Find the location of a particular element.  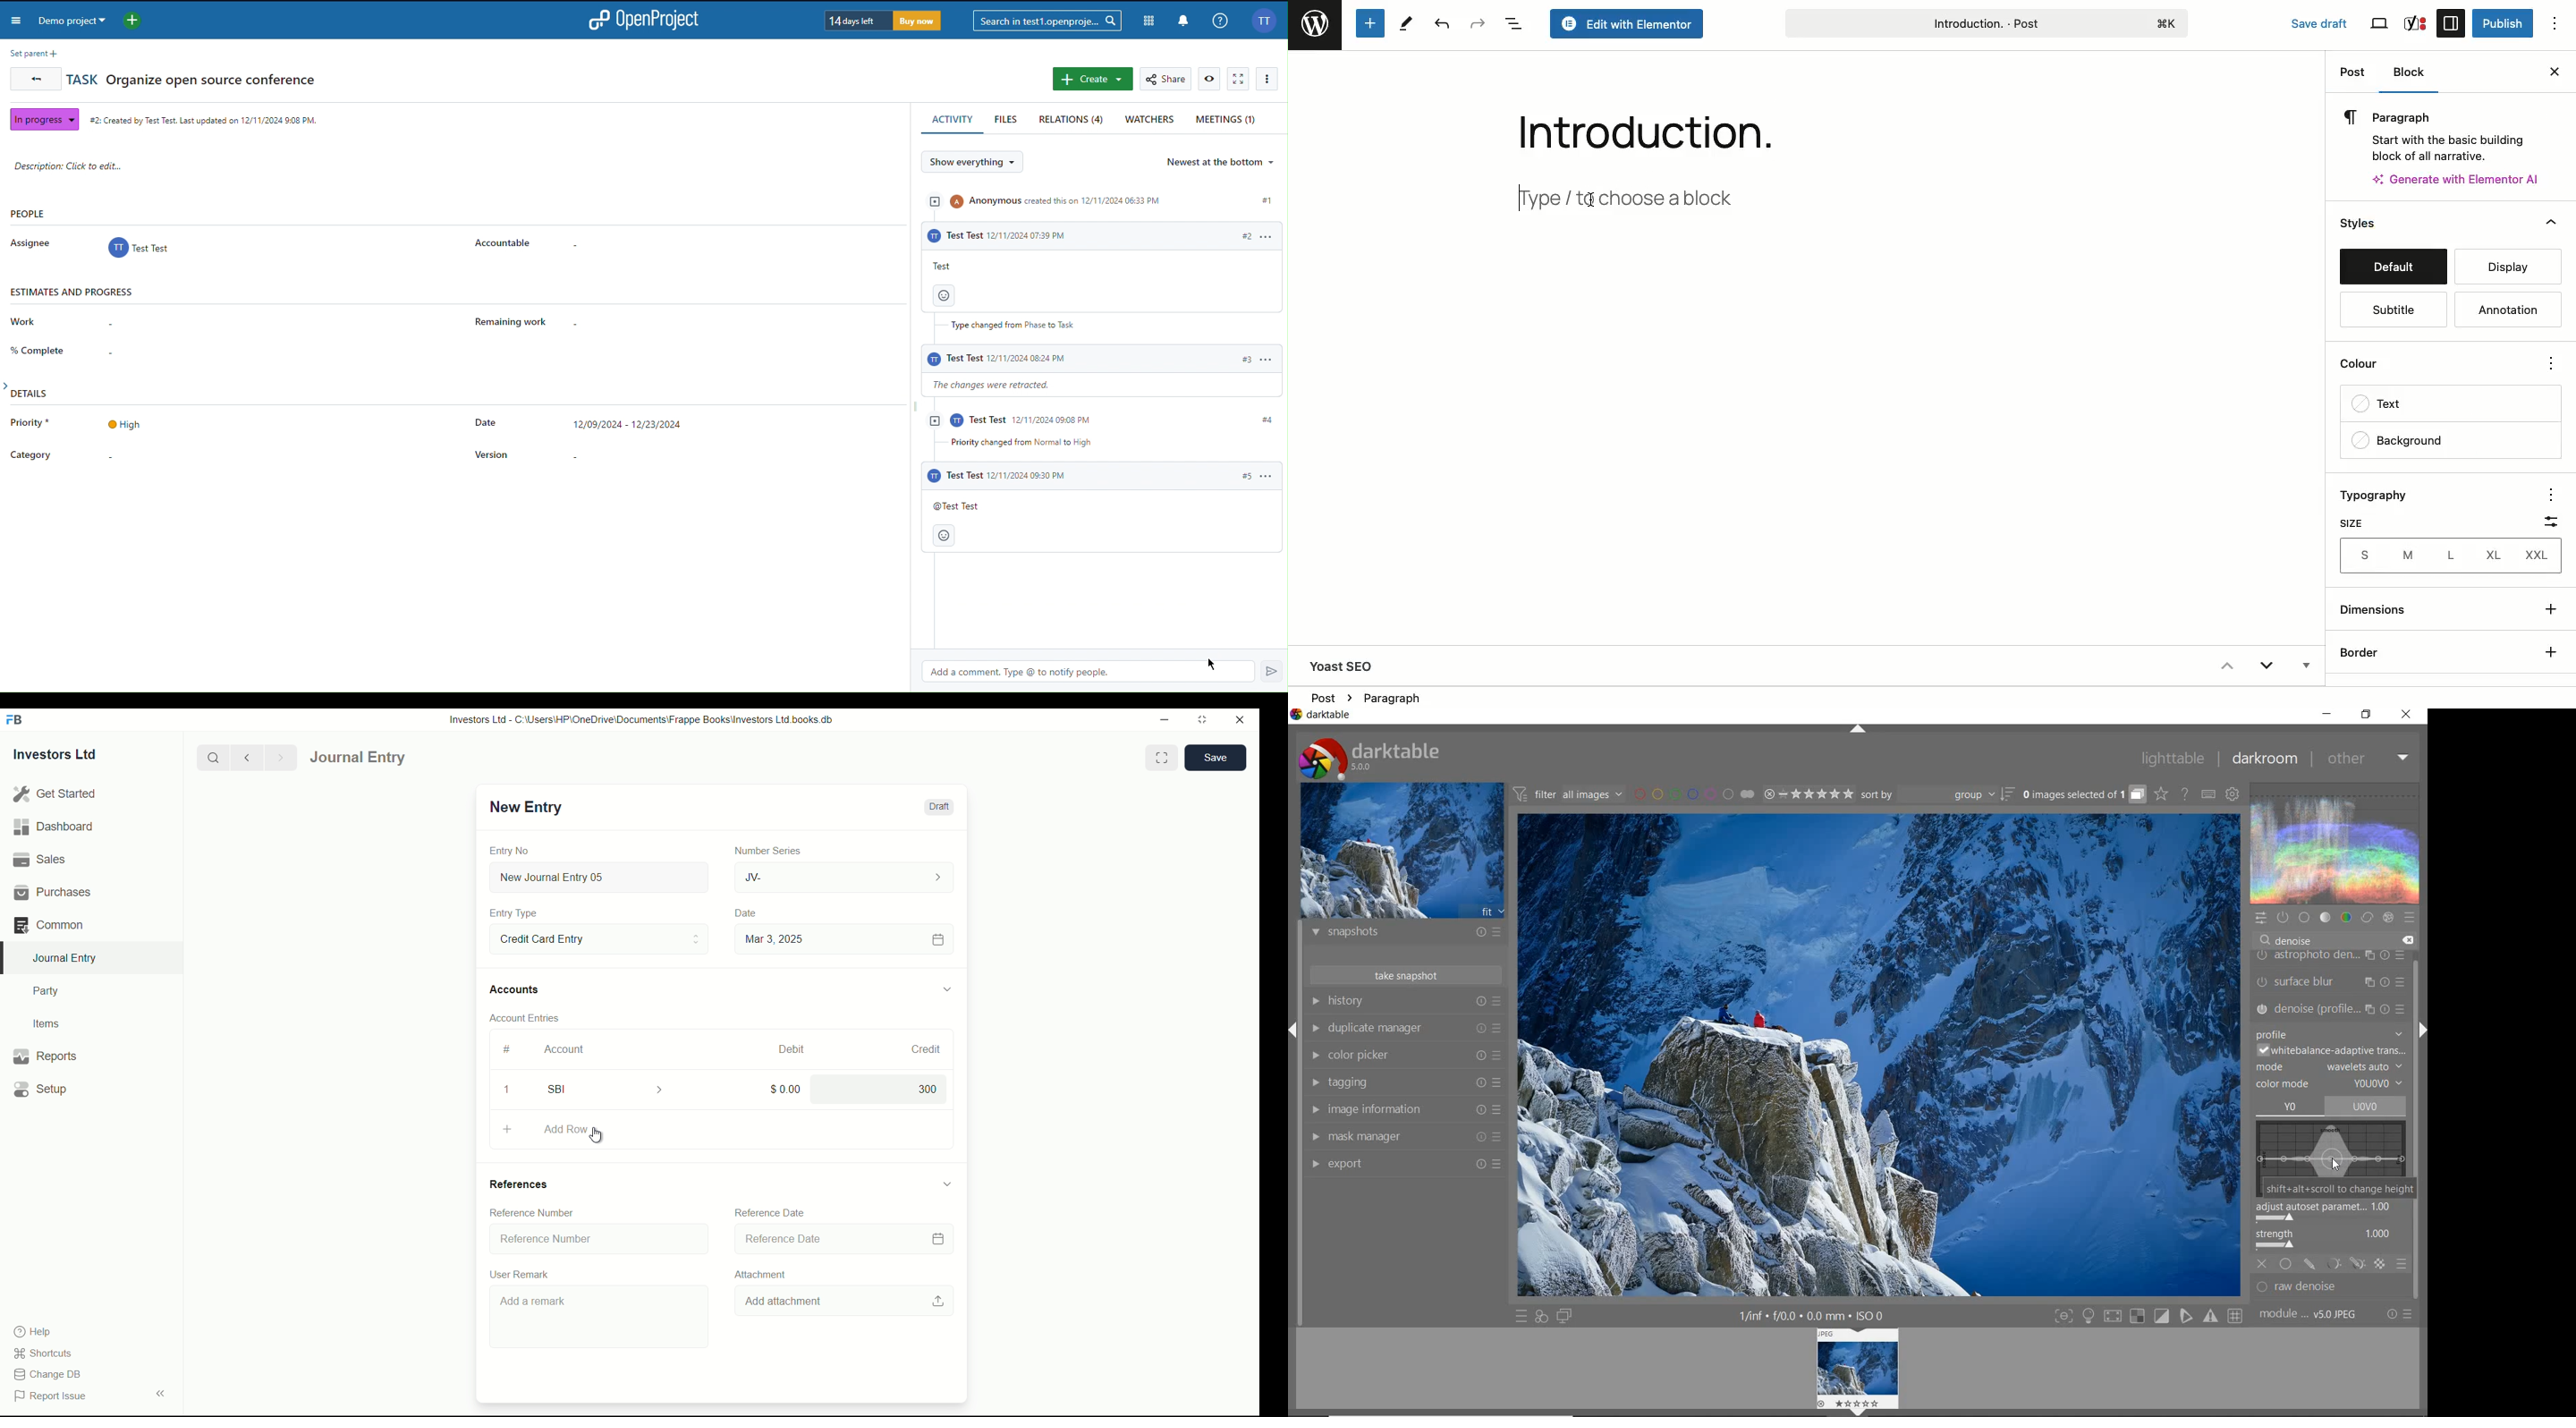

maximize is located at coordinates (1202, 718).